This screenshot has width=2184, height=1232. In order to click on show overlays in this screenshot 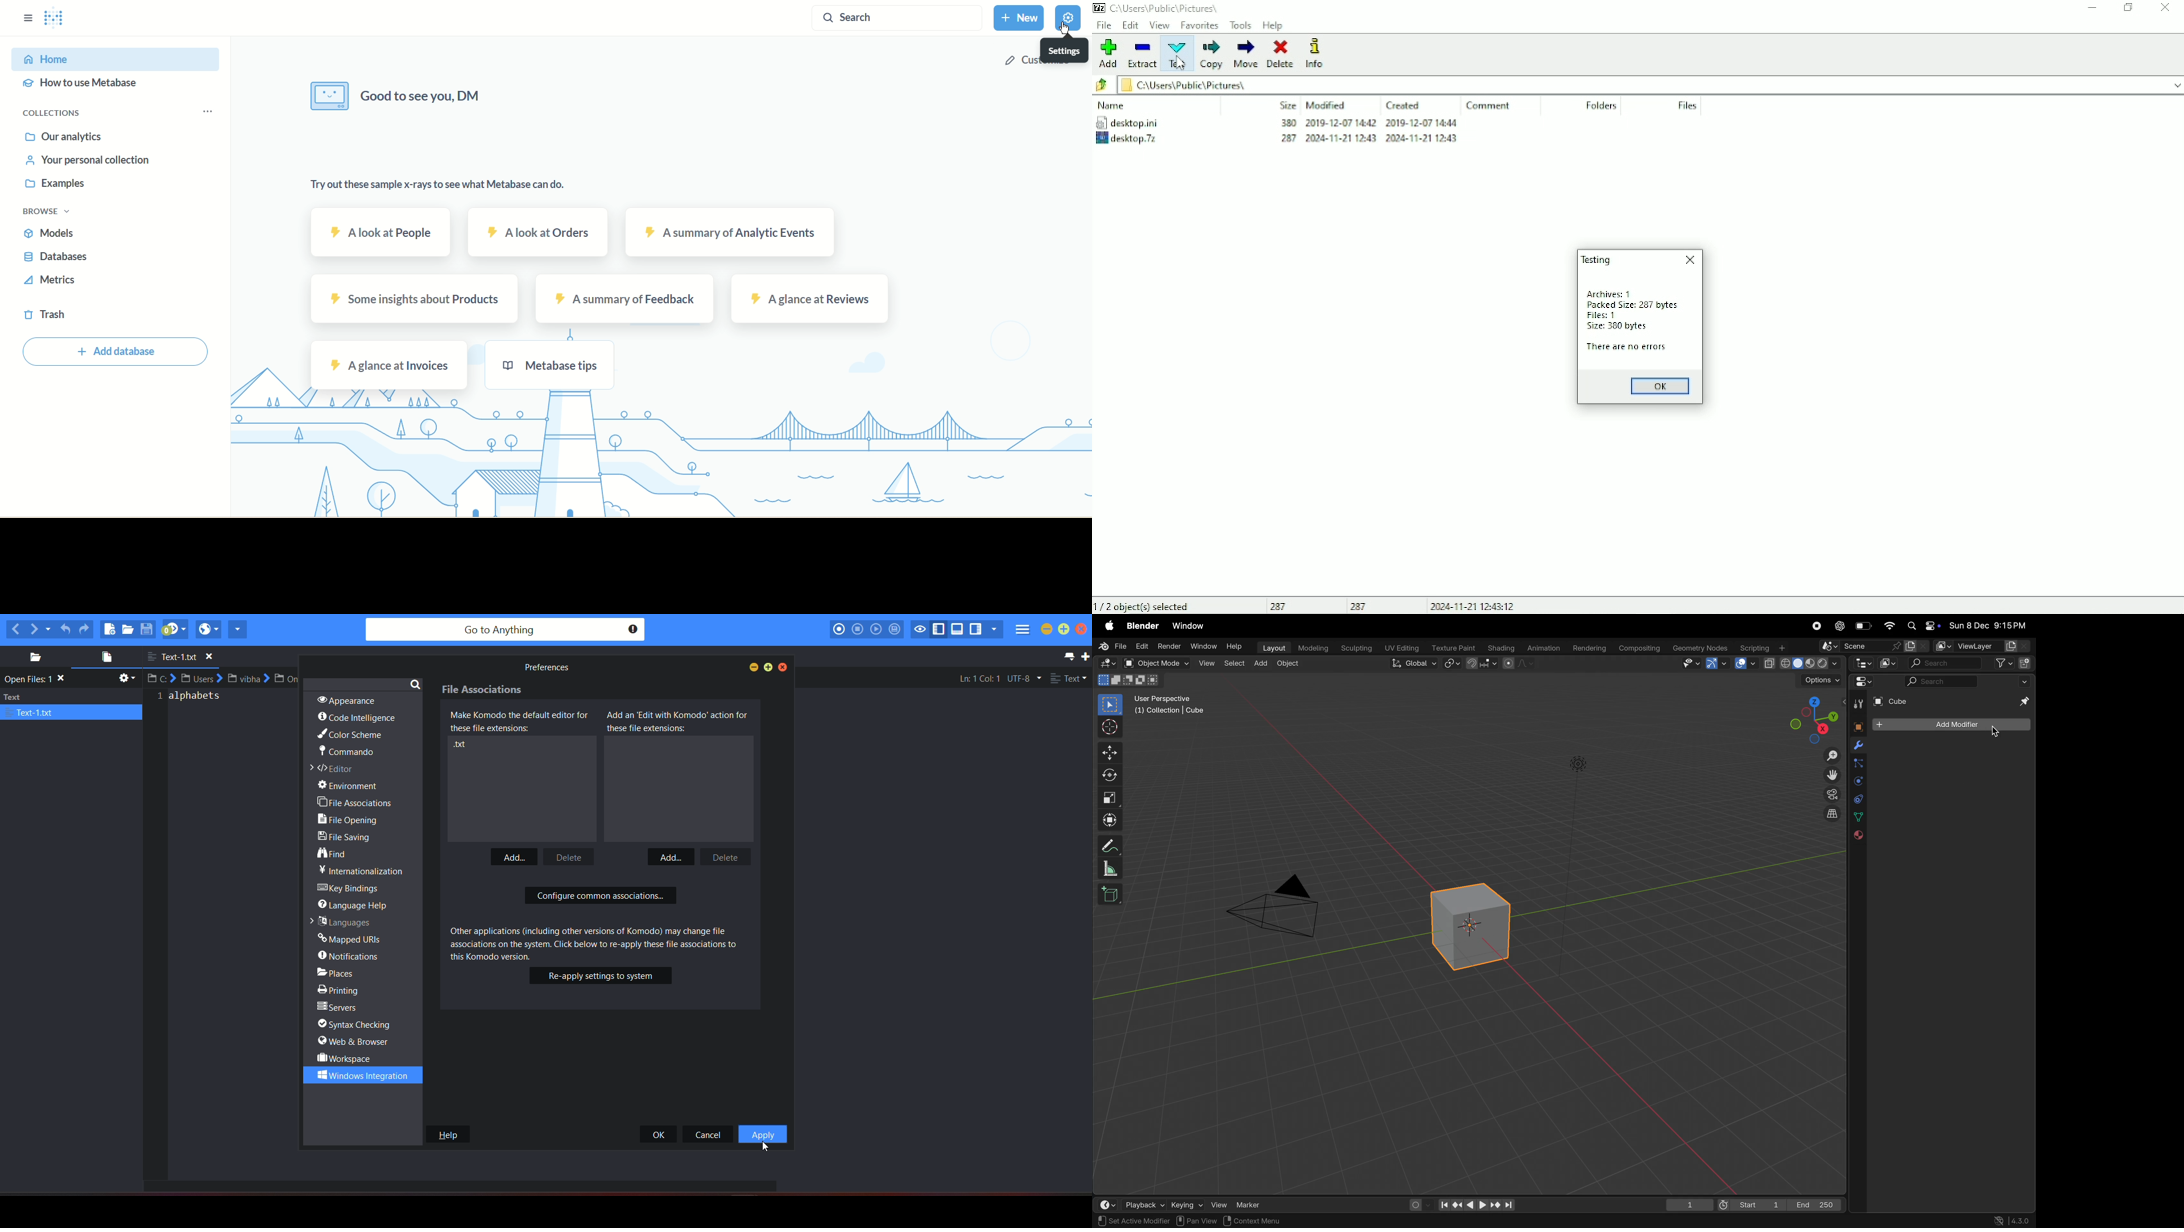, I will do `click(1745, 663)`.